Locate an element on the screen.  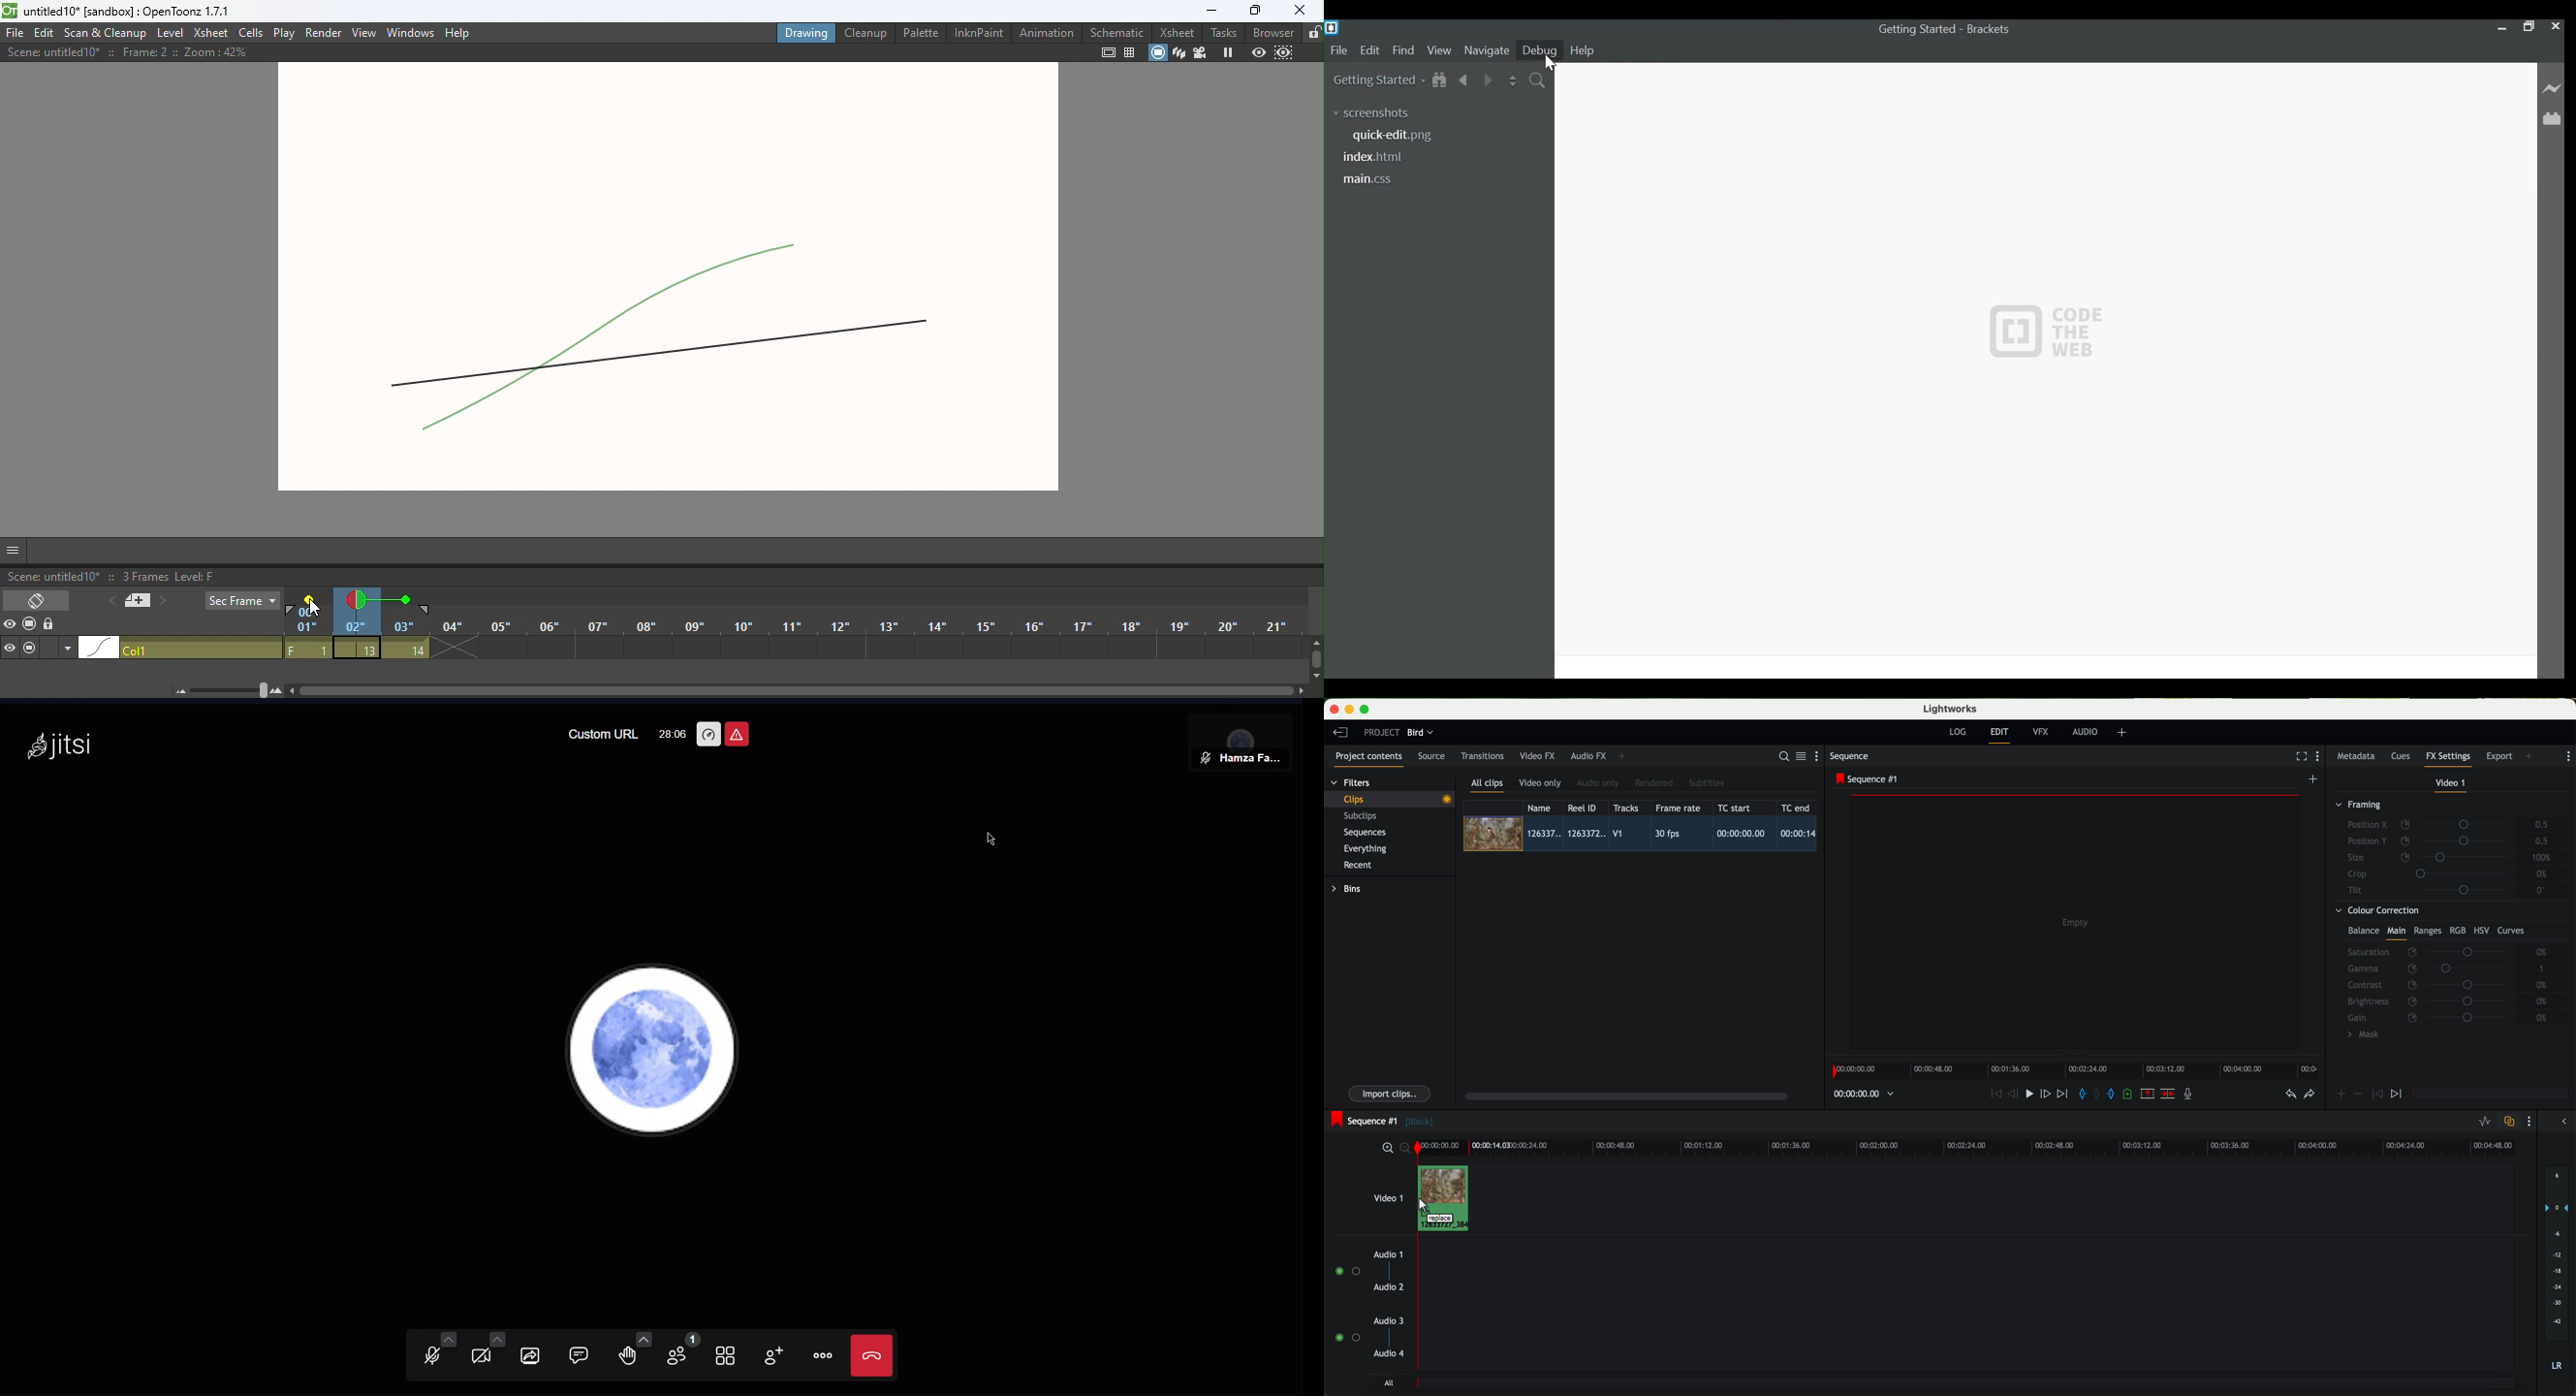
scroll bar is located at coordinates (1625, 1095).